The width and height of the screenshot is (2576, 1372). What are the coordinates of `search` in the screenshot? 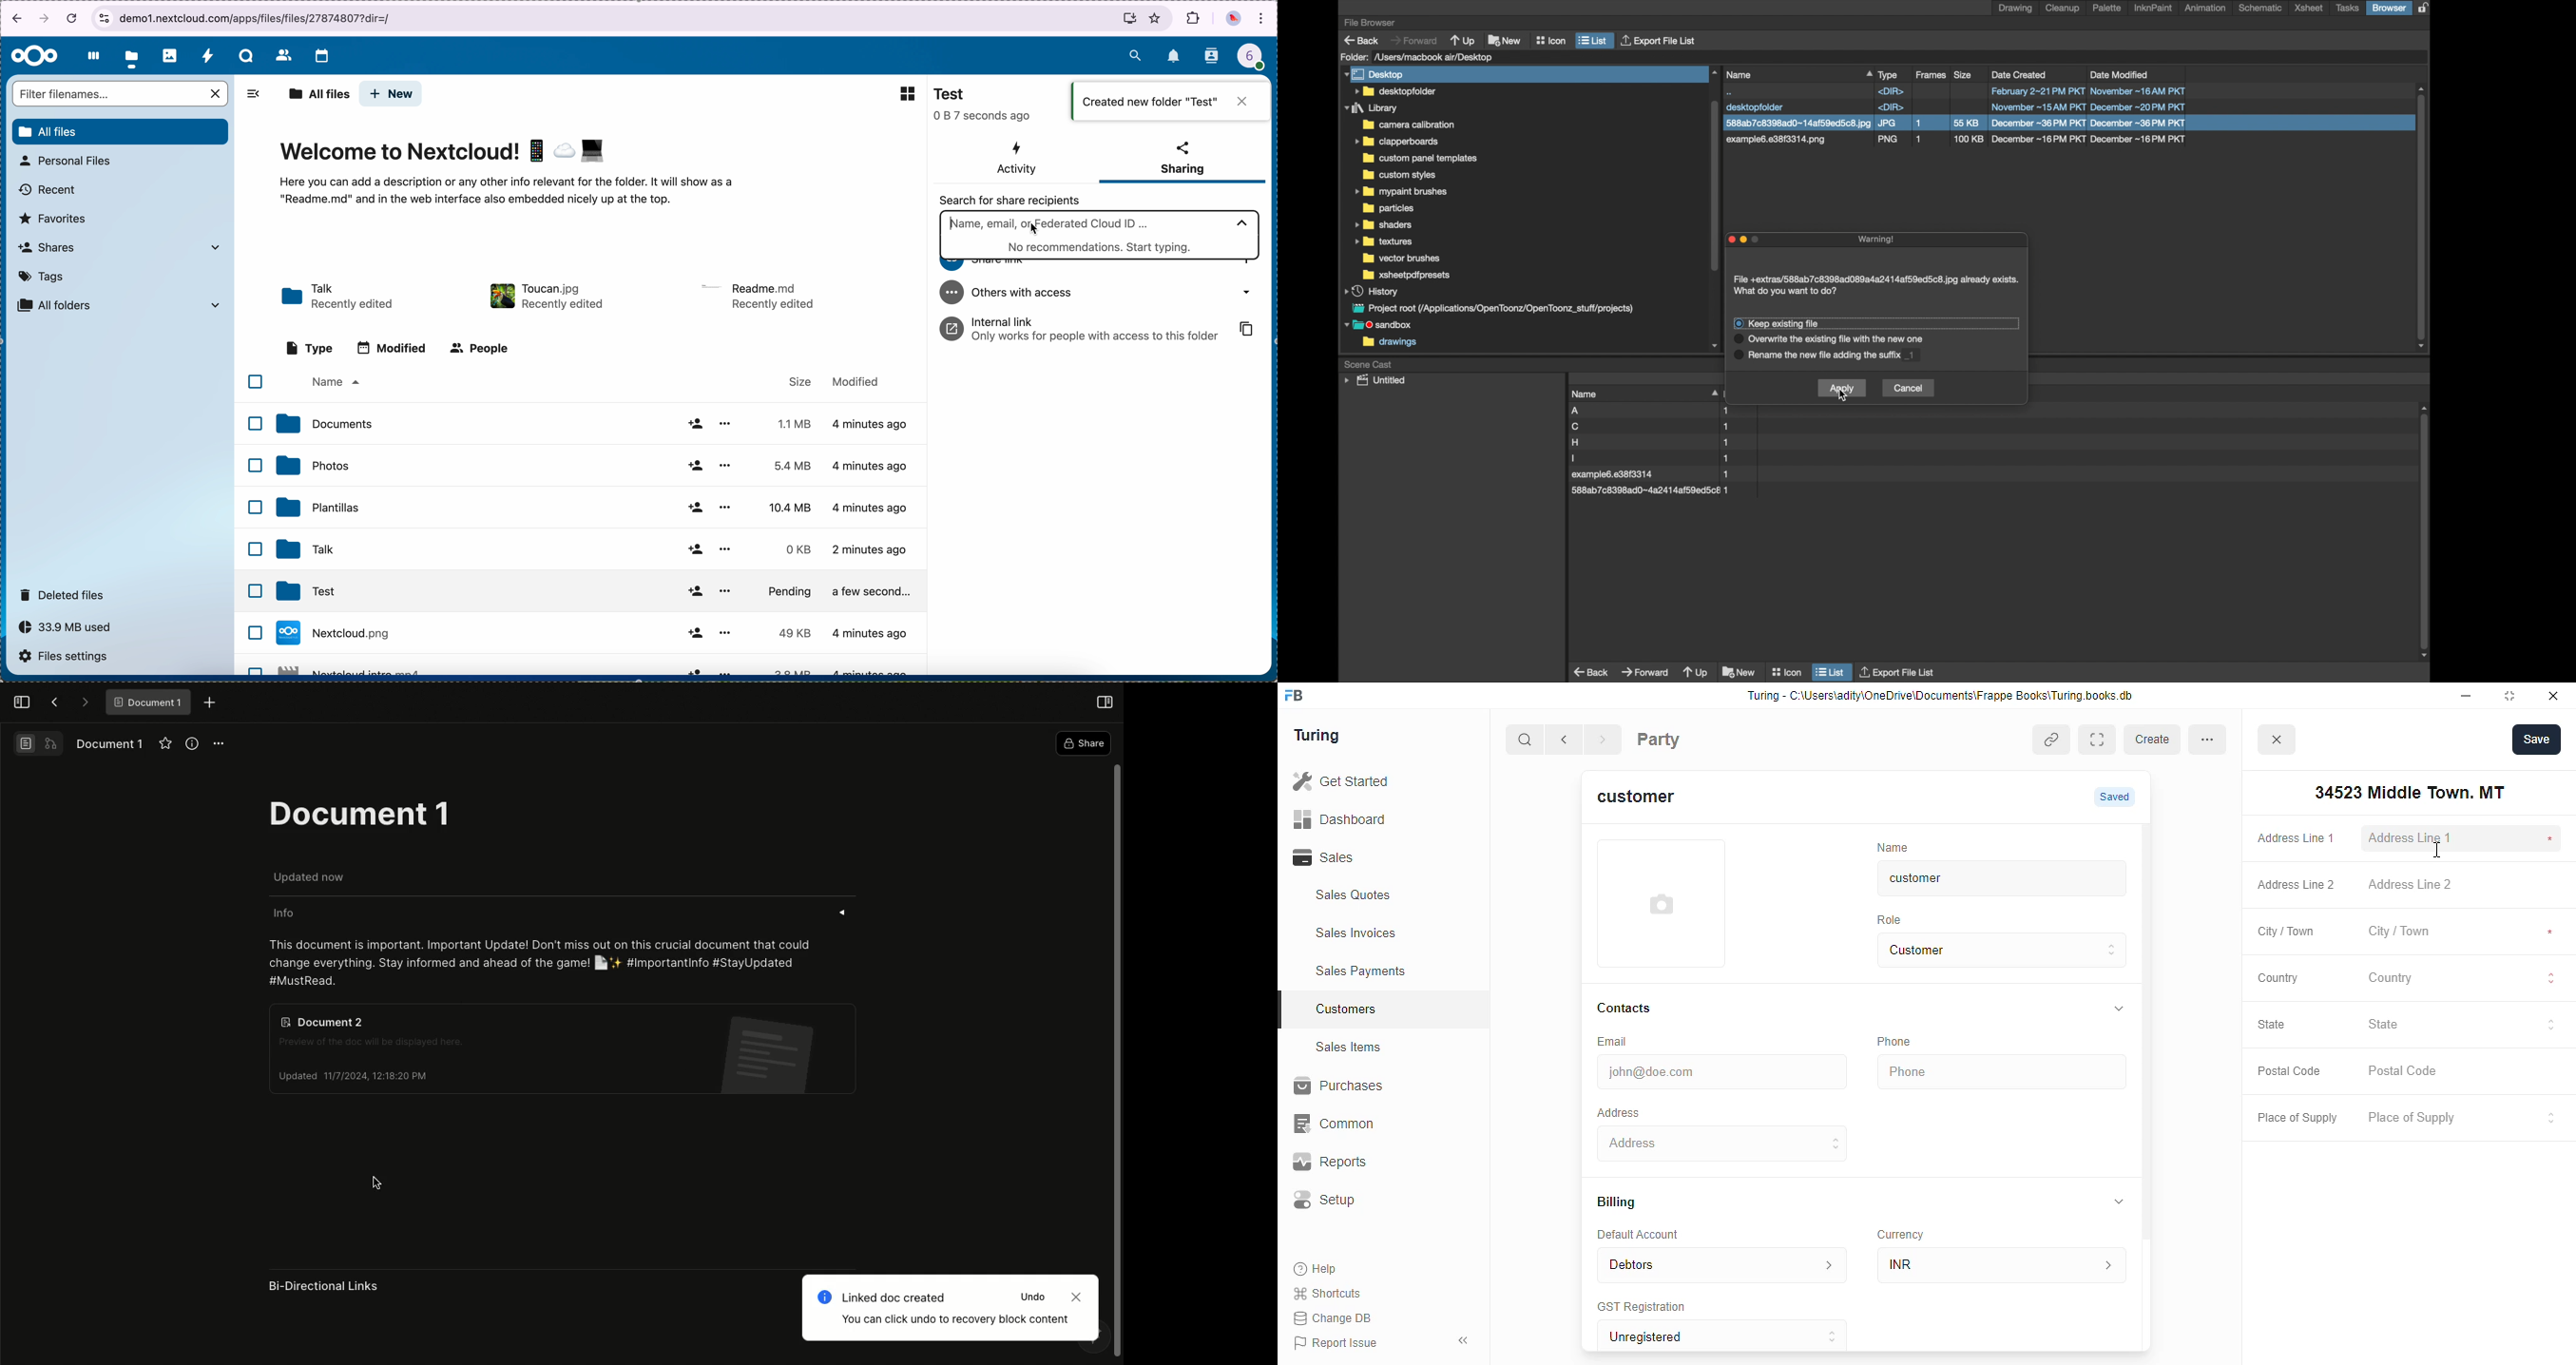 It's located at (1526, 741).